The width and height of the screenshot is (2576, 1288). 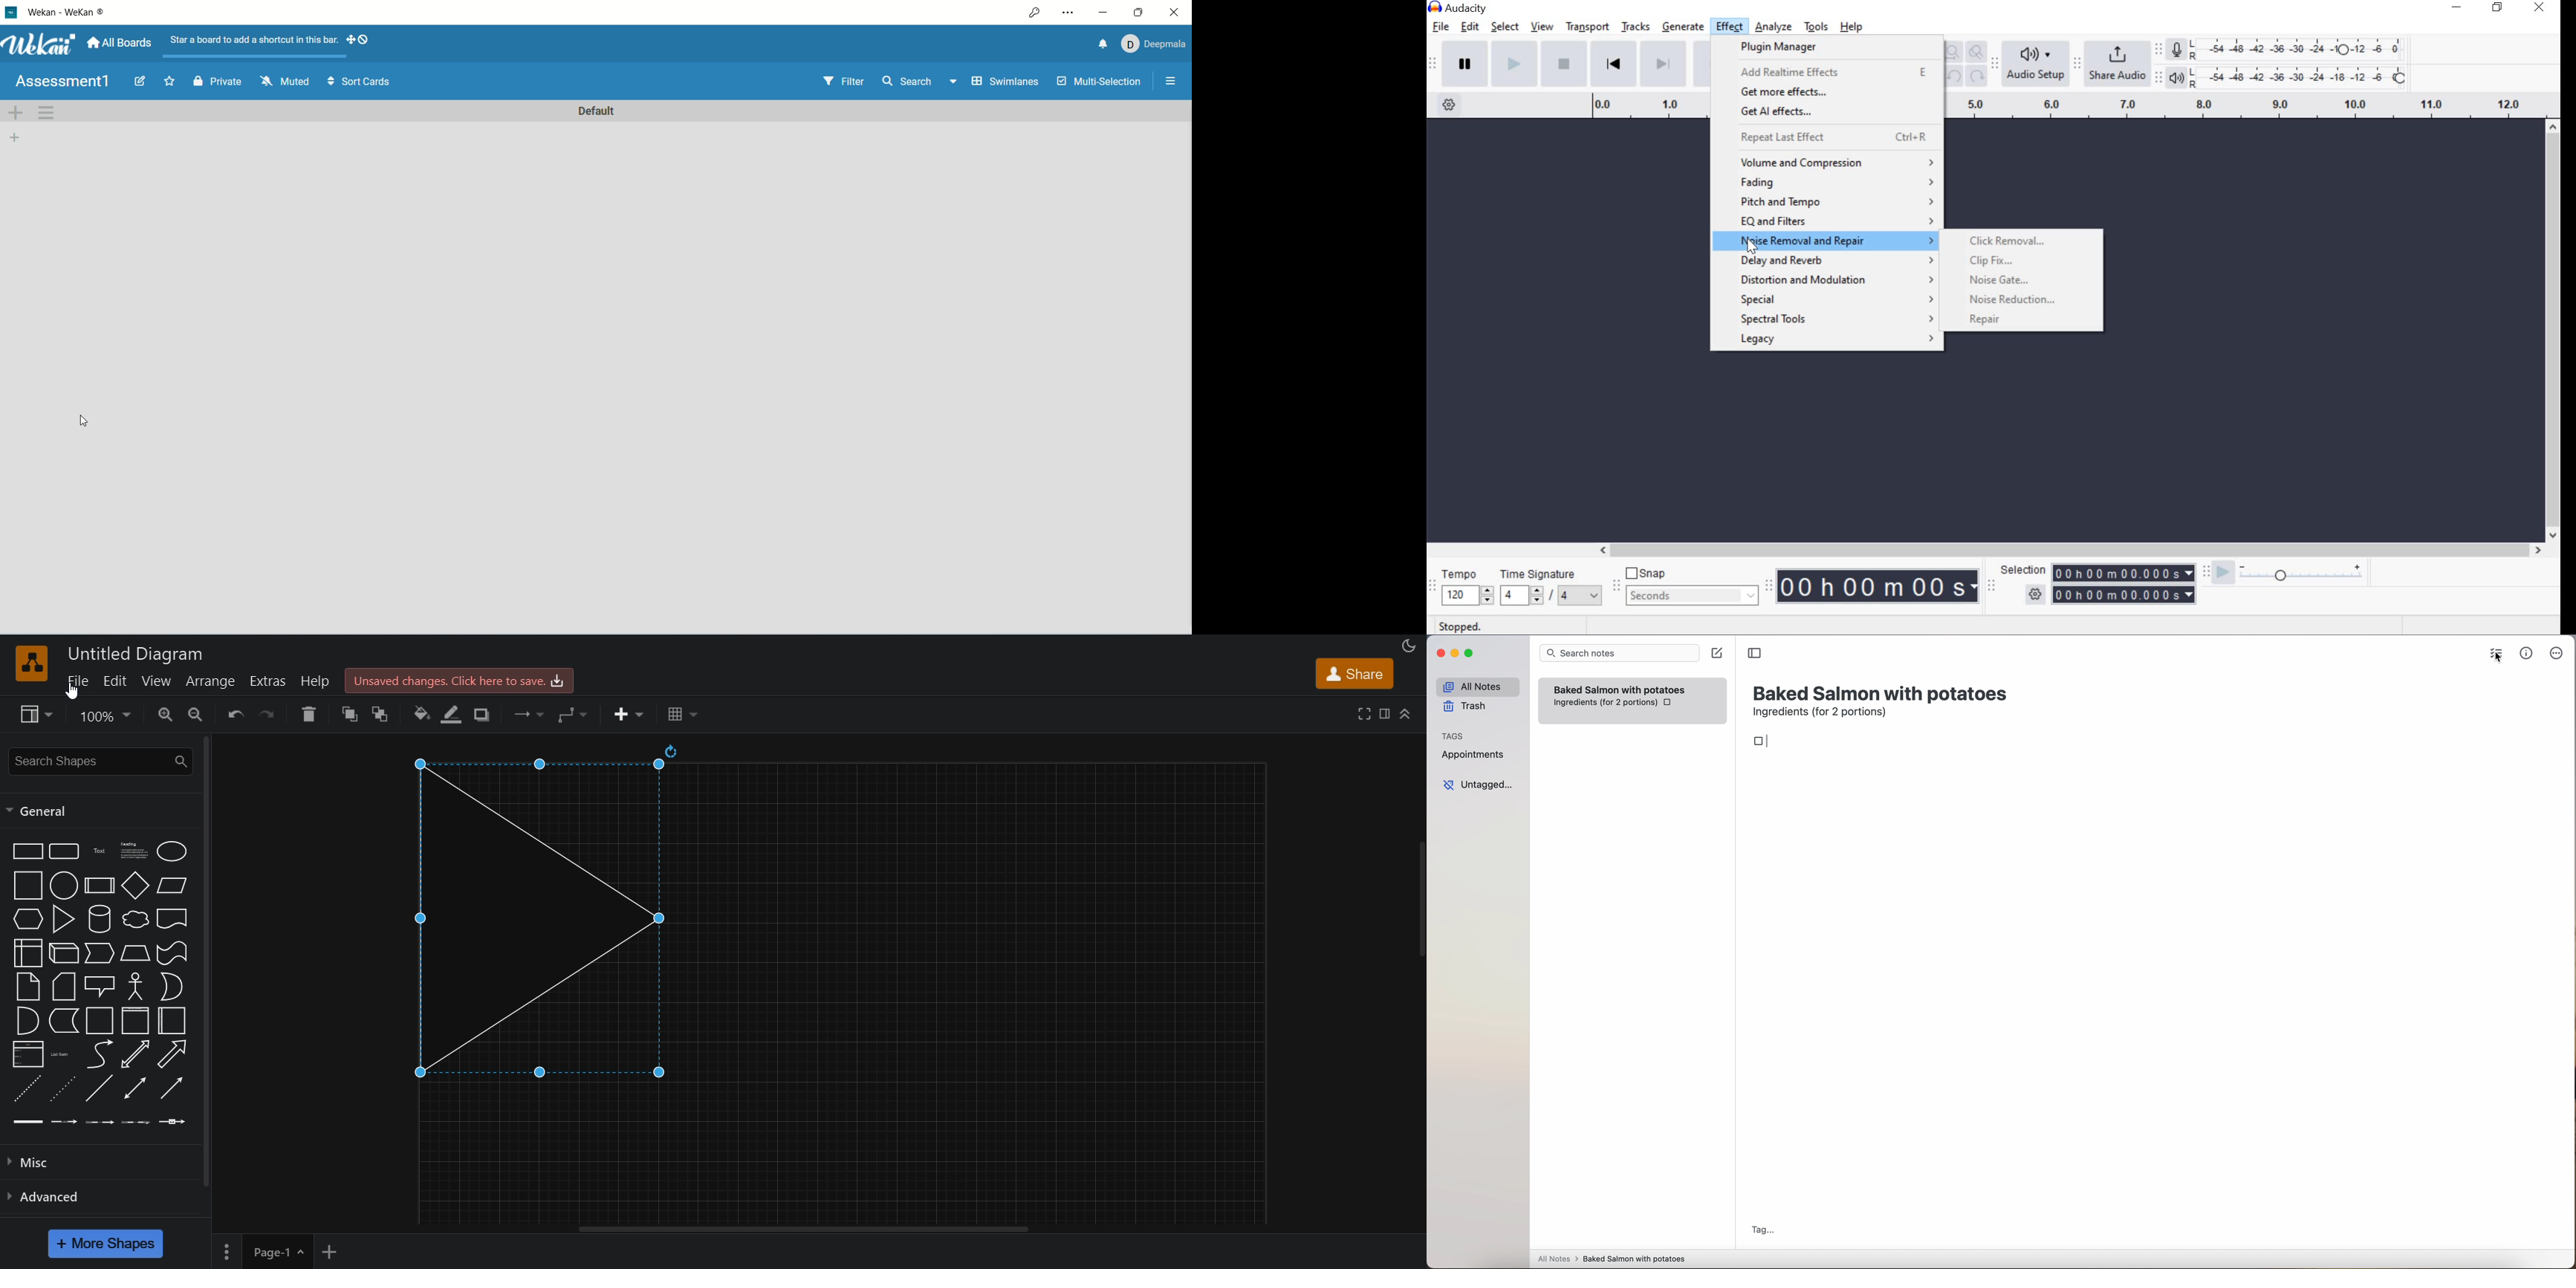 I want to click on checkbox, so click(x=1669, y=703).